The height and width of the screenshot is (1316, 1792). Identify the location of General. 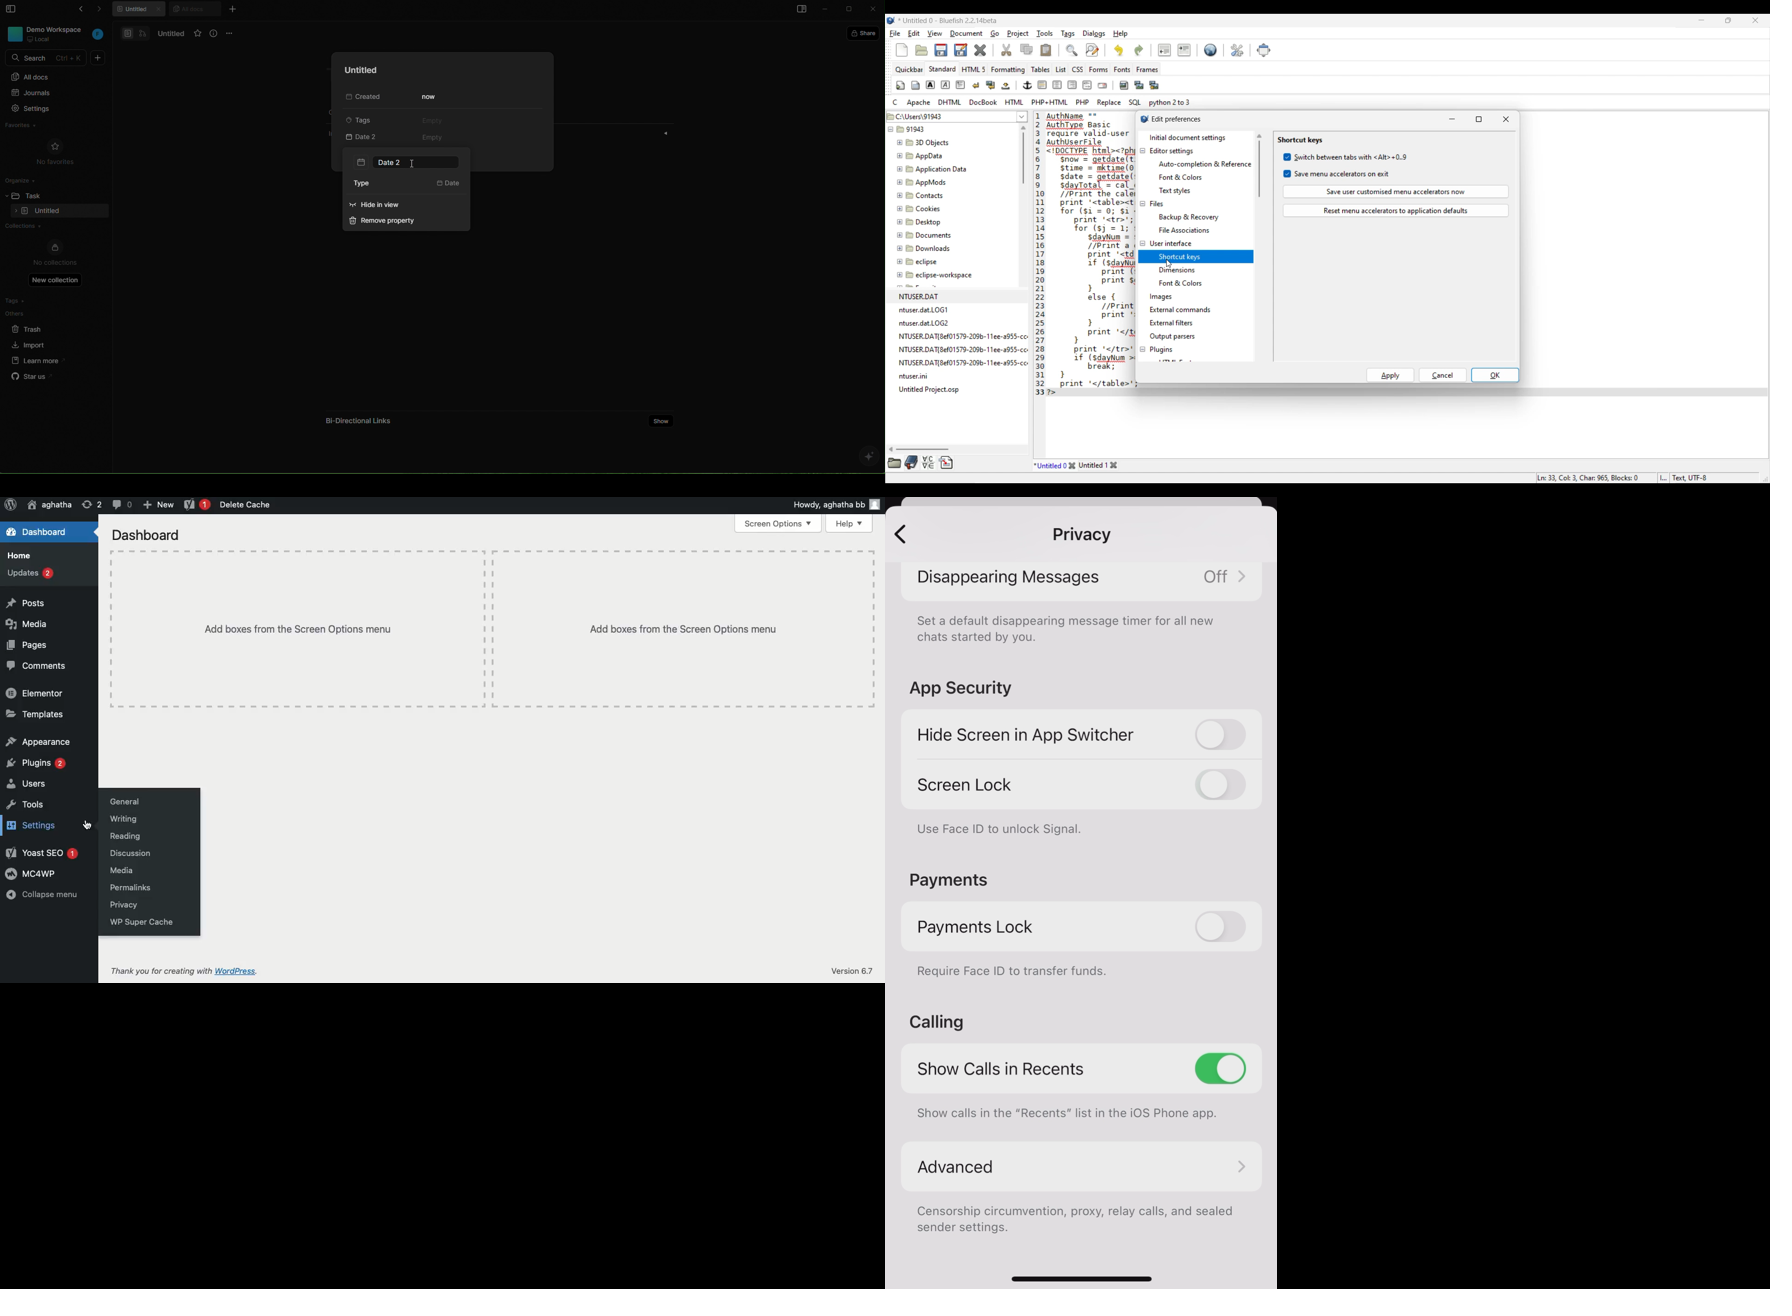
(124, 802).